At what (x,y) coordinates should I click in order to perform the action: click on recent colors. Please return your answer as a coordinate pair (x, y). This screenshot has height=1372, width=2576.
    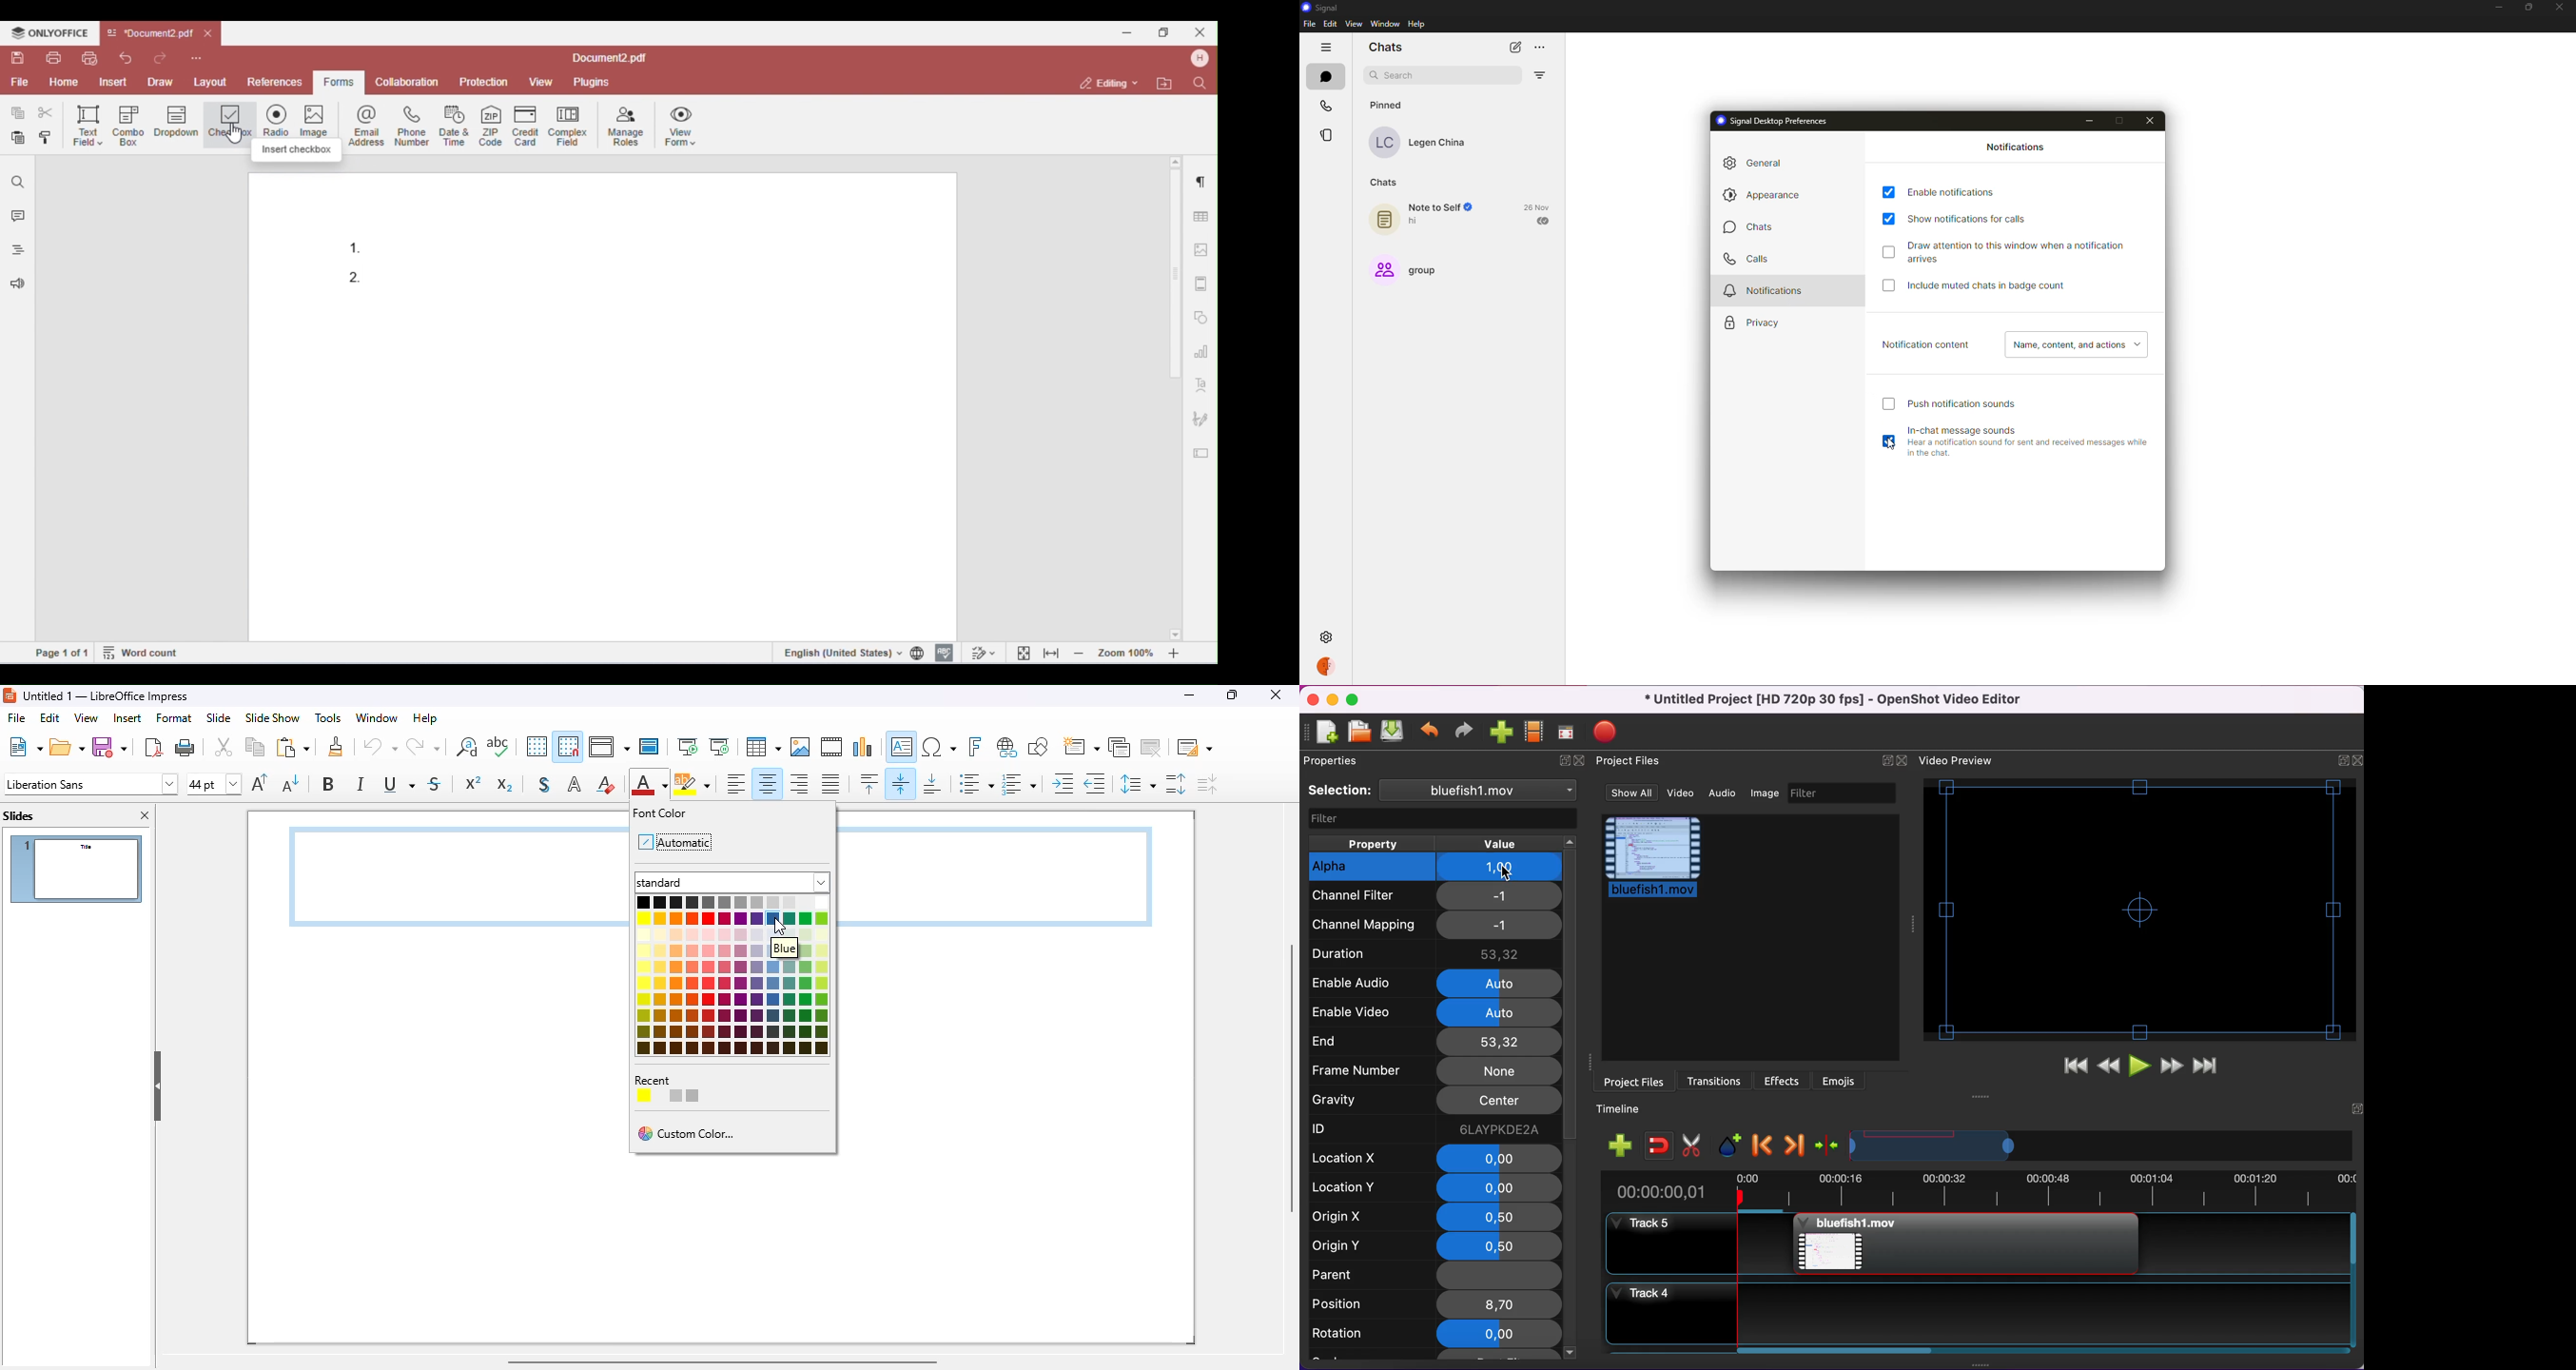
    Looking at the image, I should click on (673, 1088).